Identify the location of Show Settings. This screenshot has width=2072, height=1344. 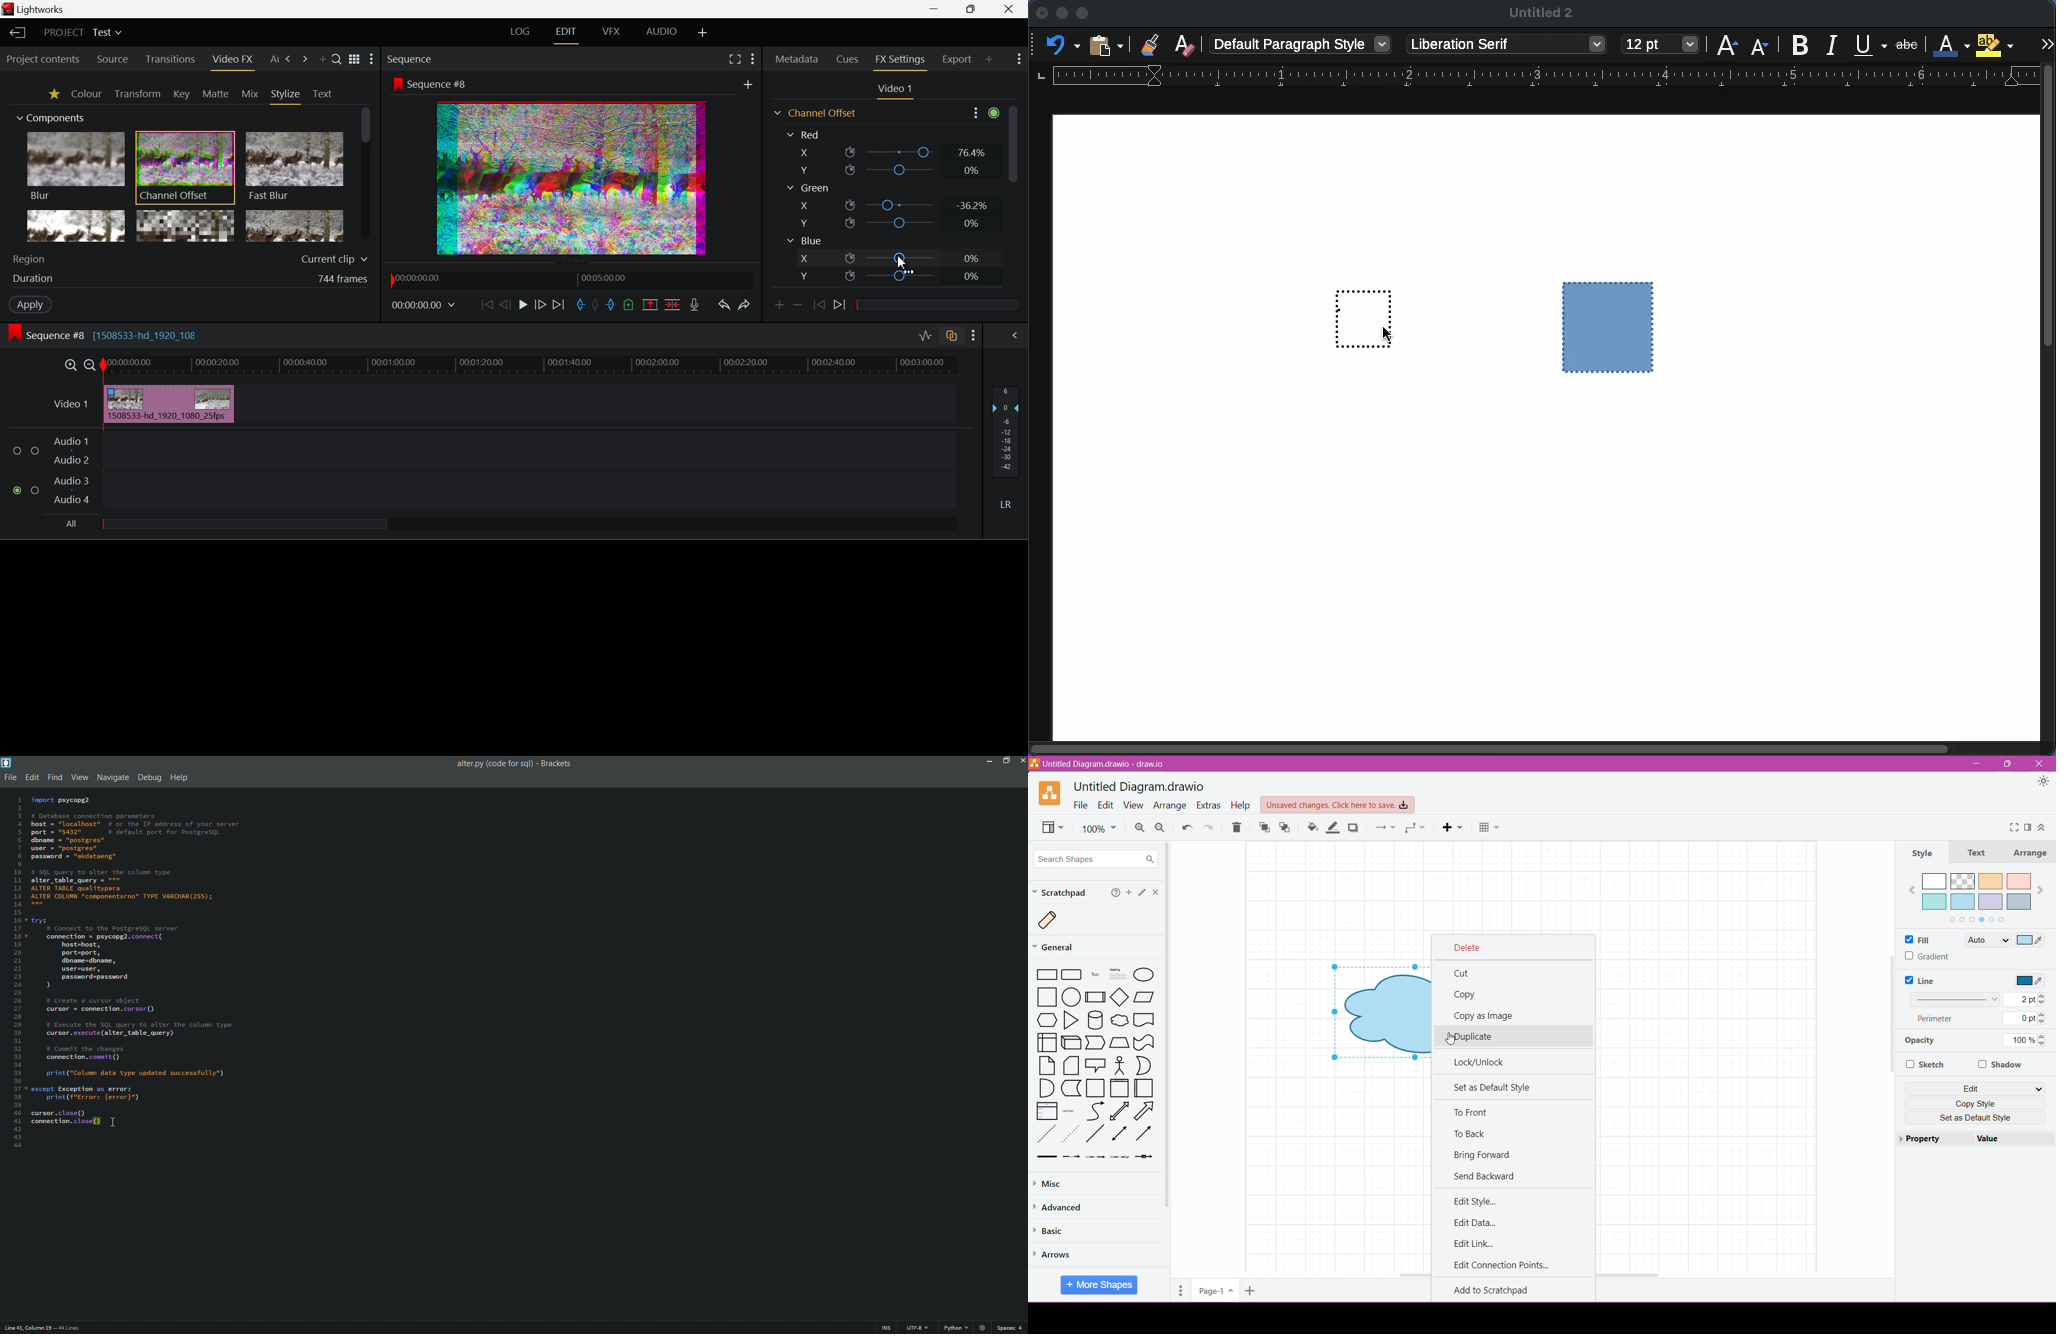
(752, 61).